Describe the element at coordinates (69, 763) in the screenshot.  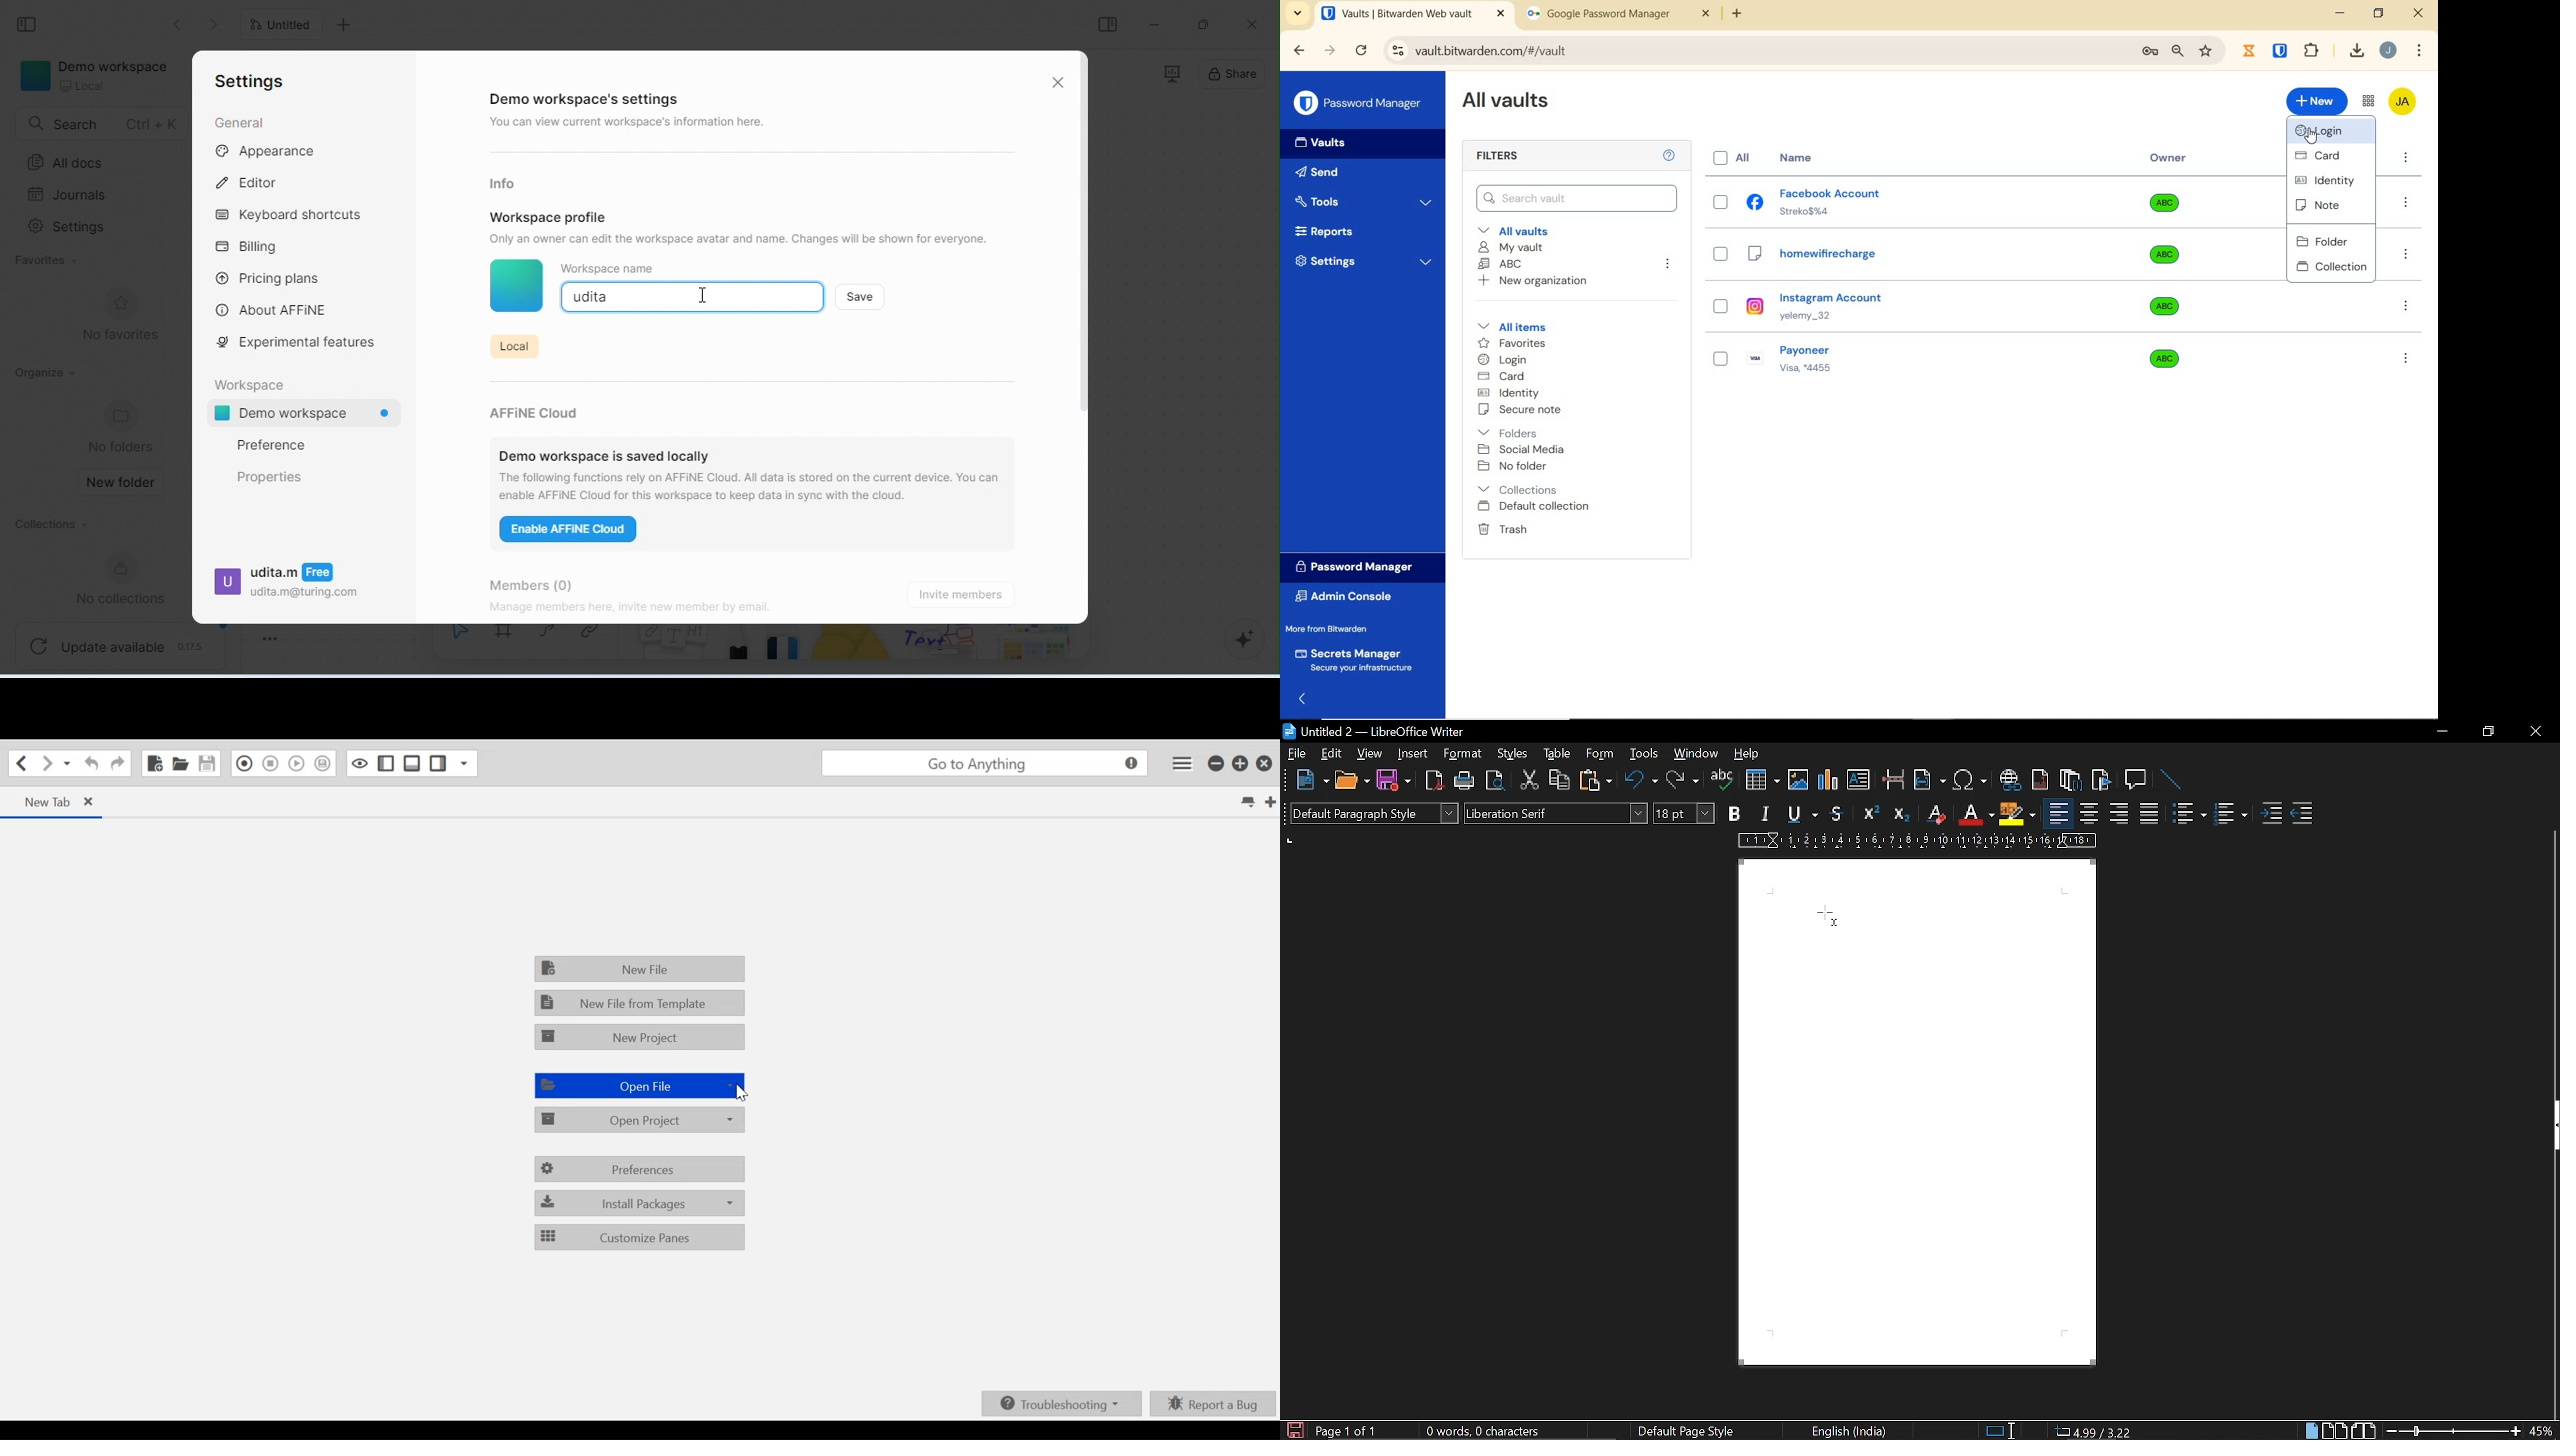
I see `Recent locations` at that location.